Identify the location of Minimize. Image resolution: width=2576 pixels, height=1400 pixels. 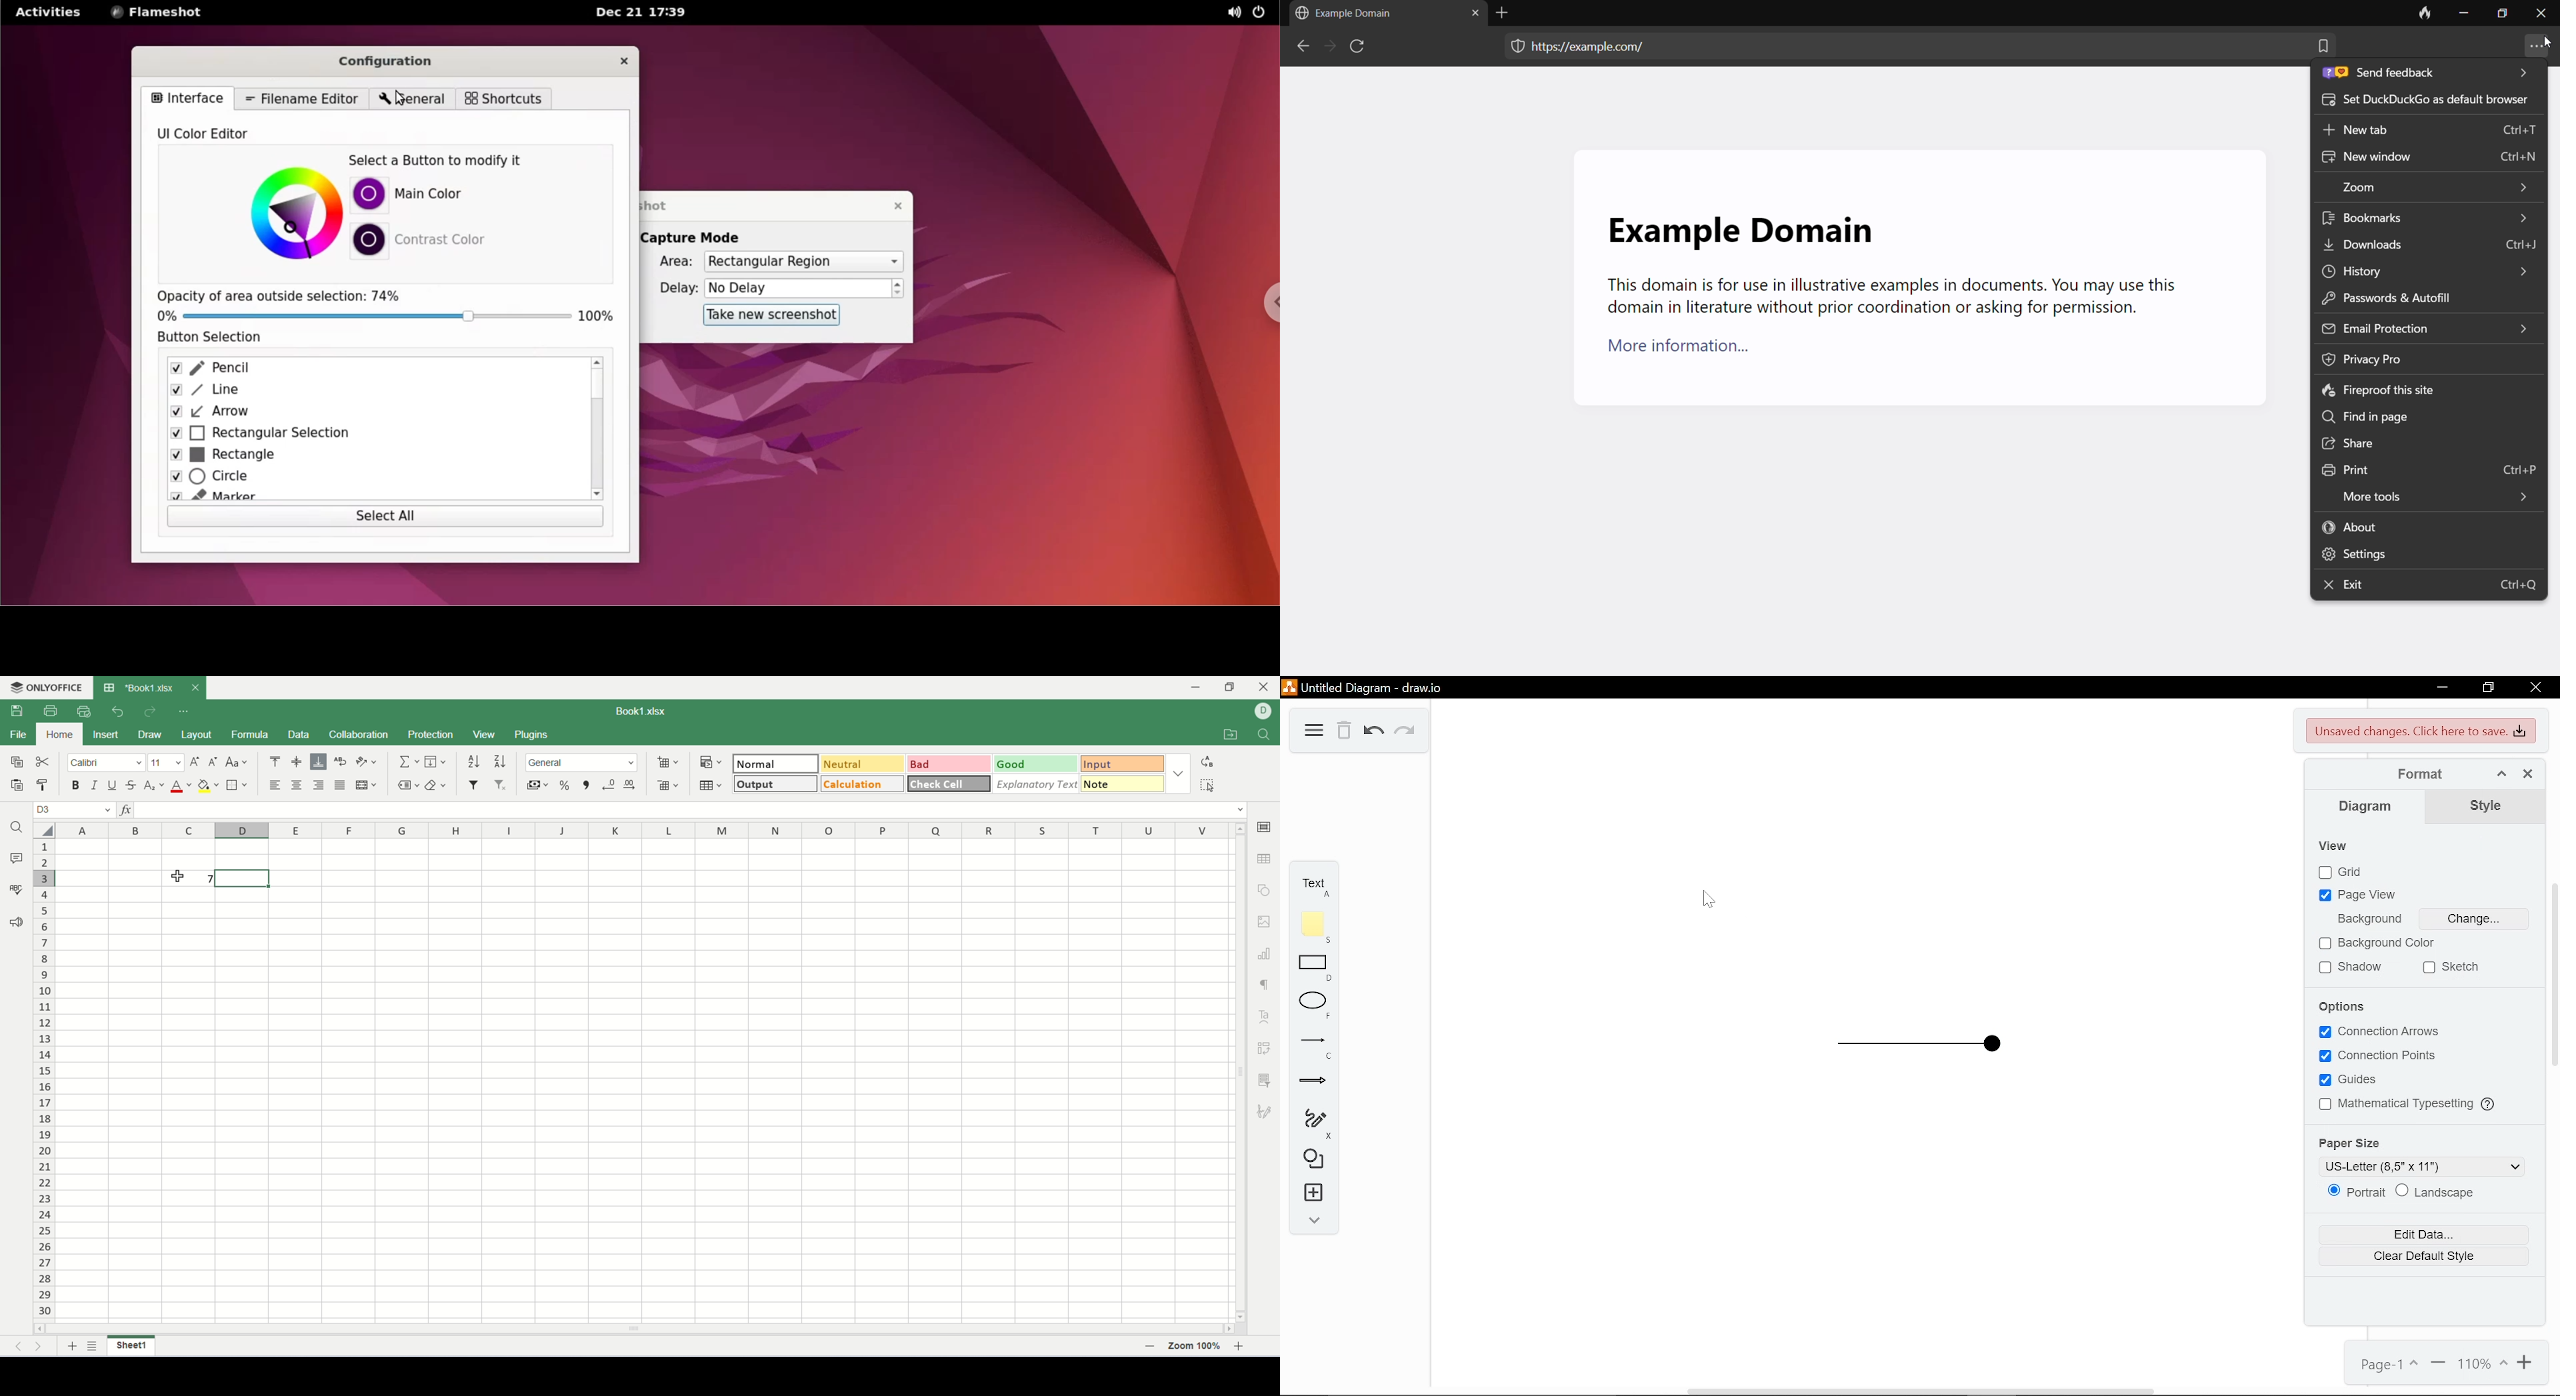
(2440, 687).